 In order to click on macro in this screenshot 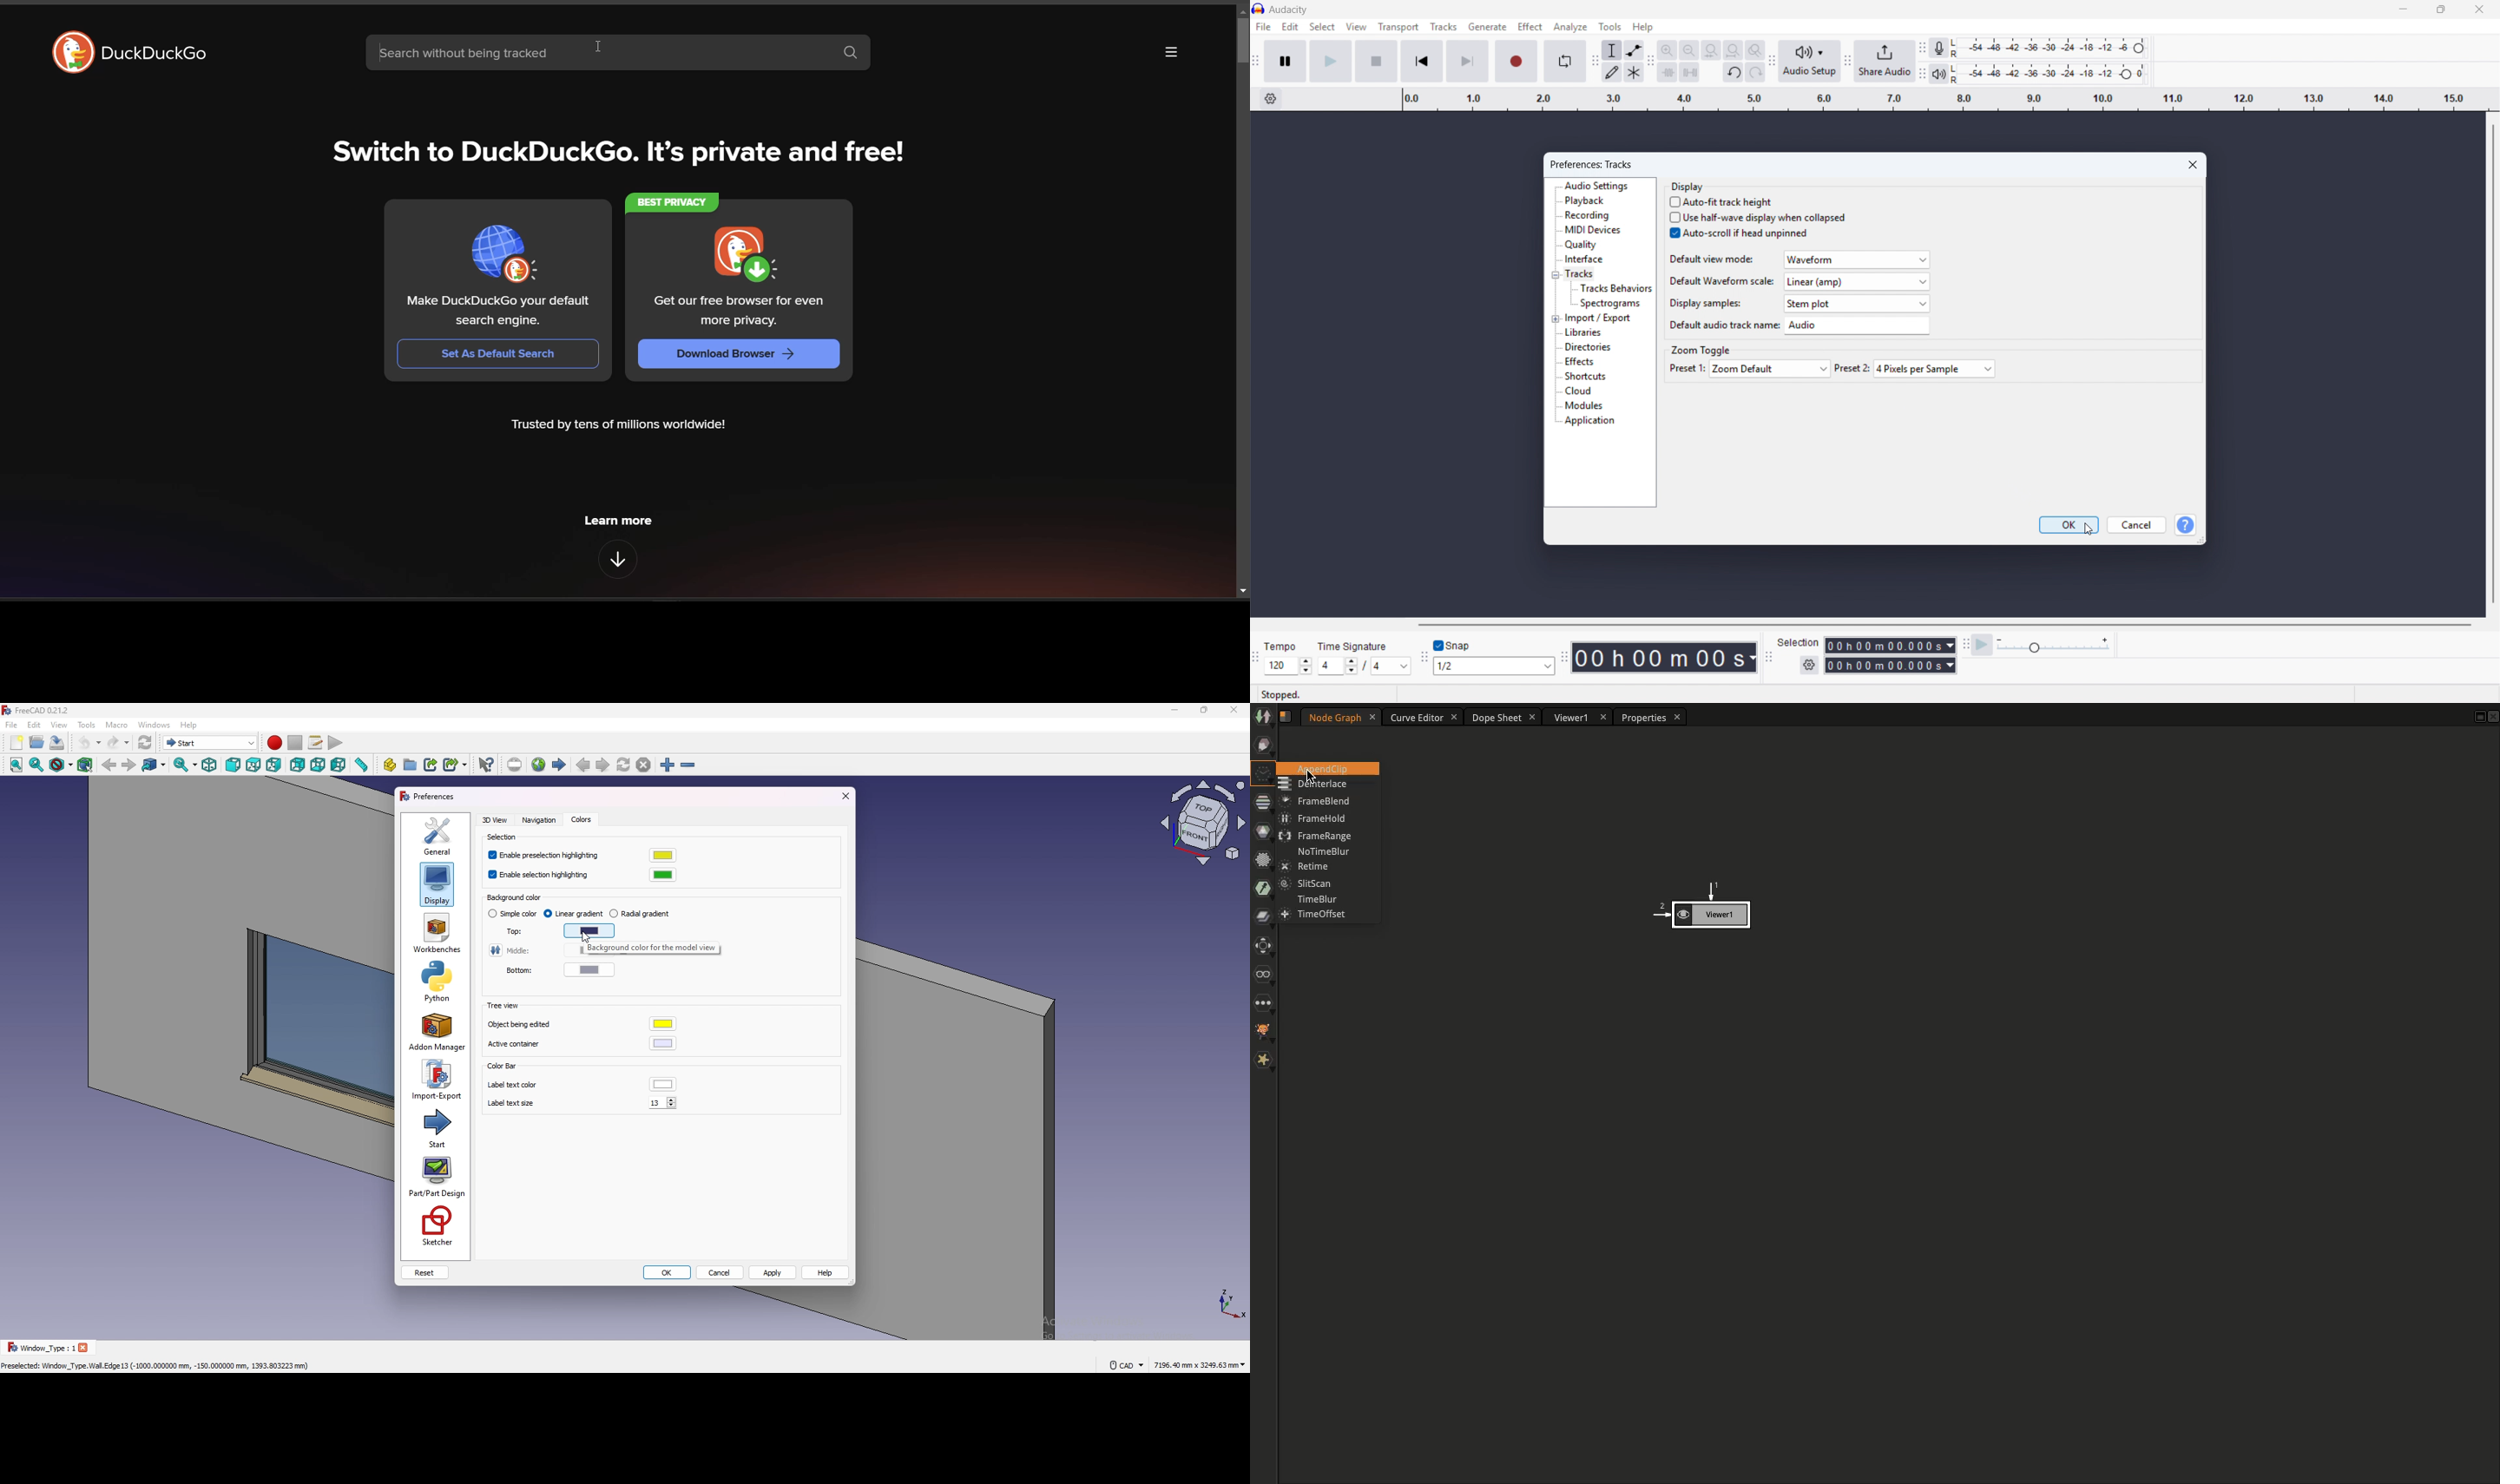, I will do `click(117, 725)`.